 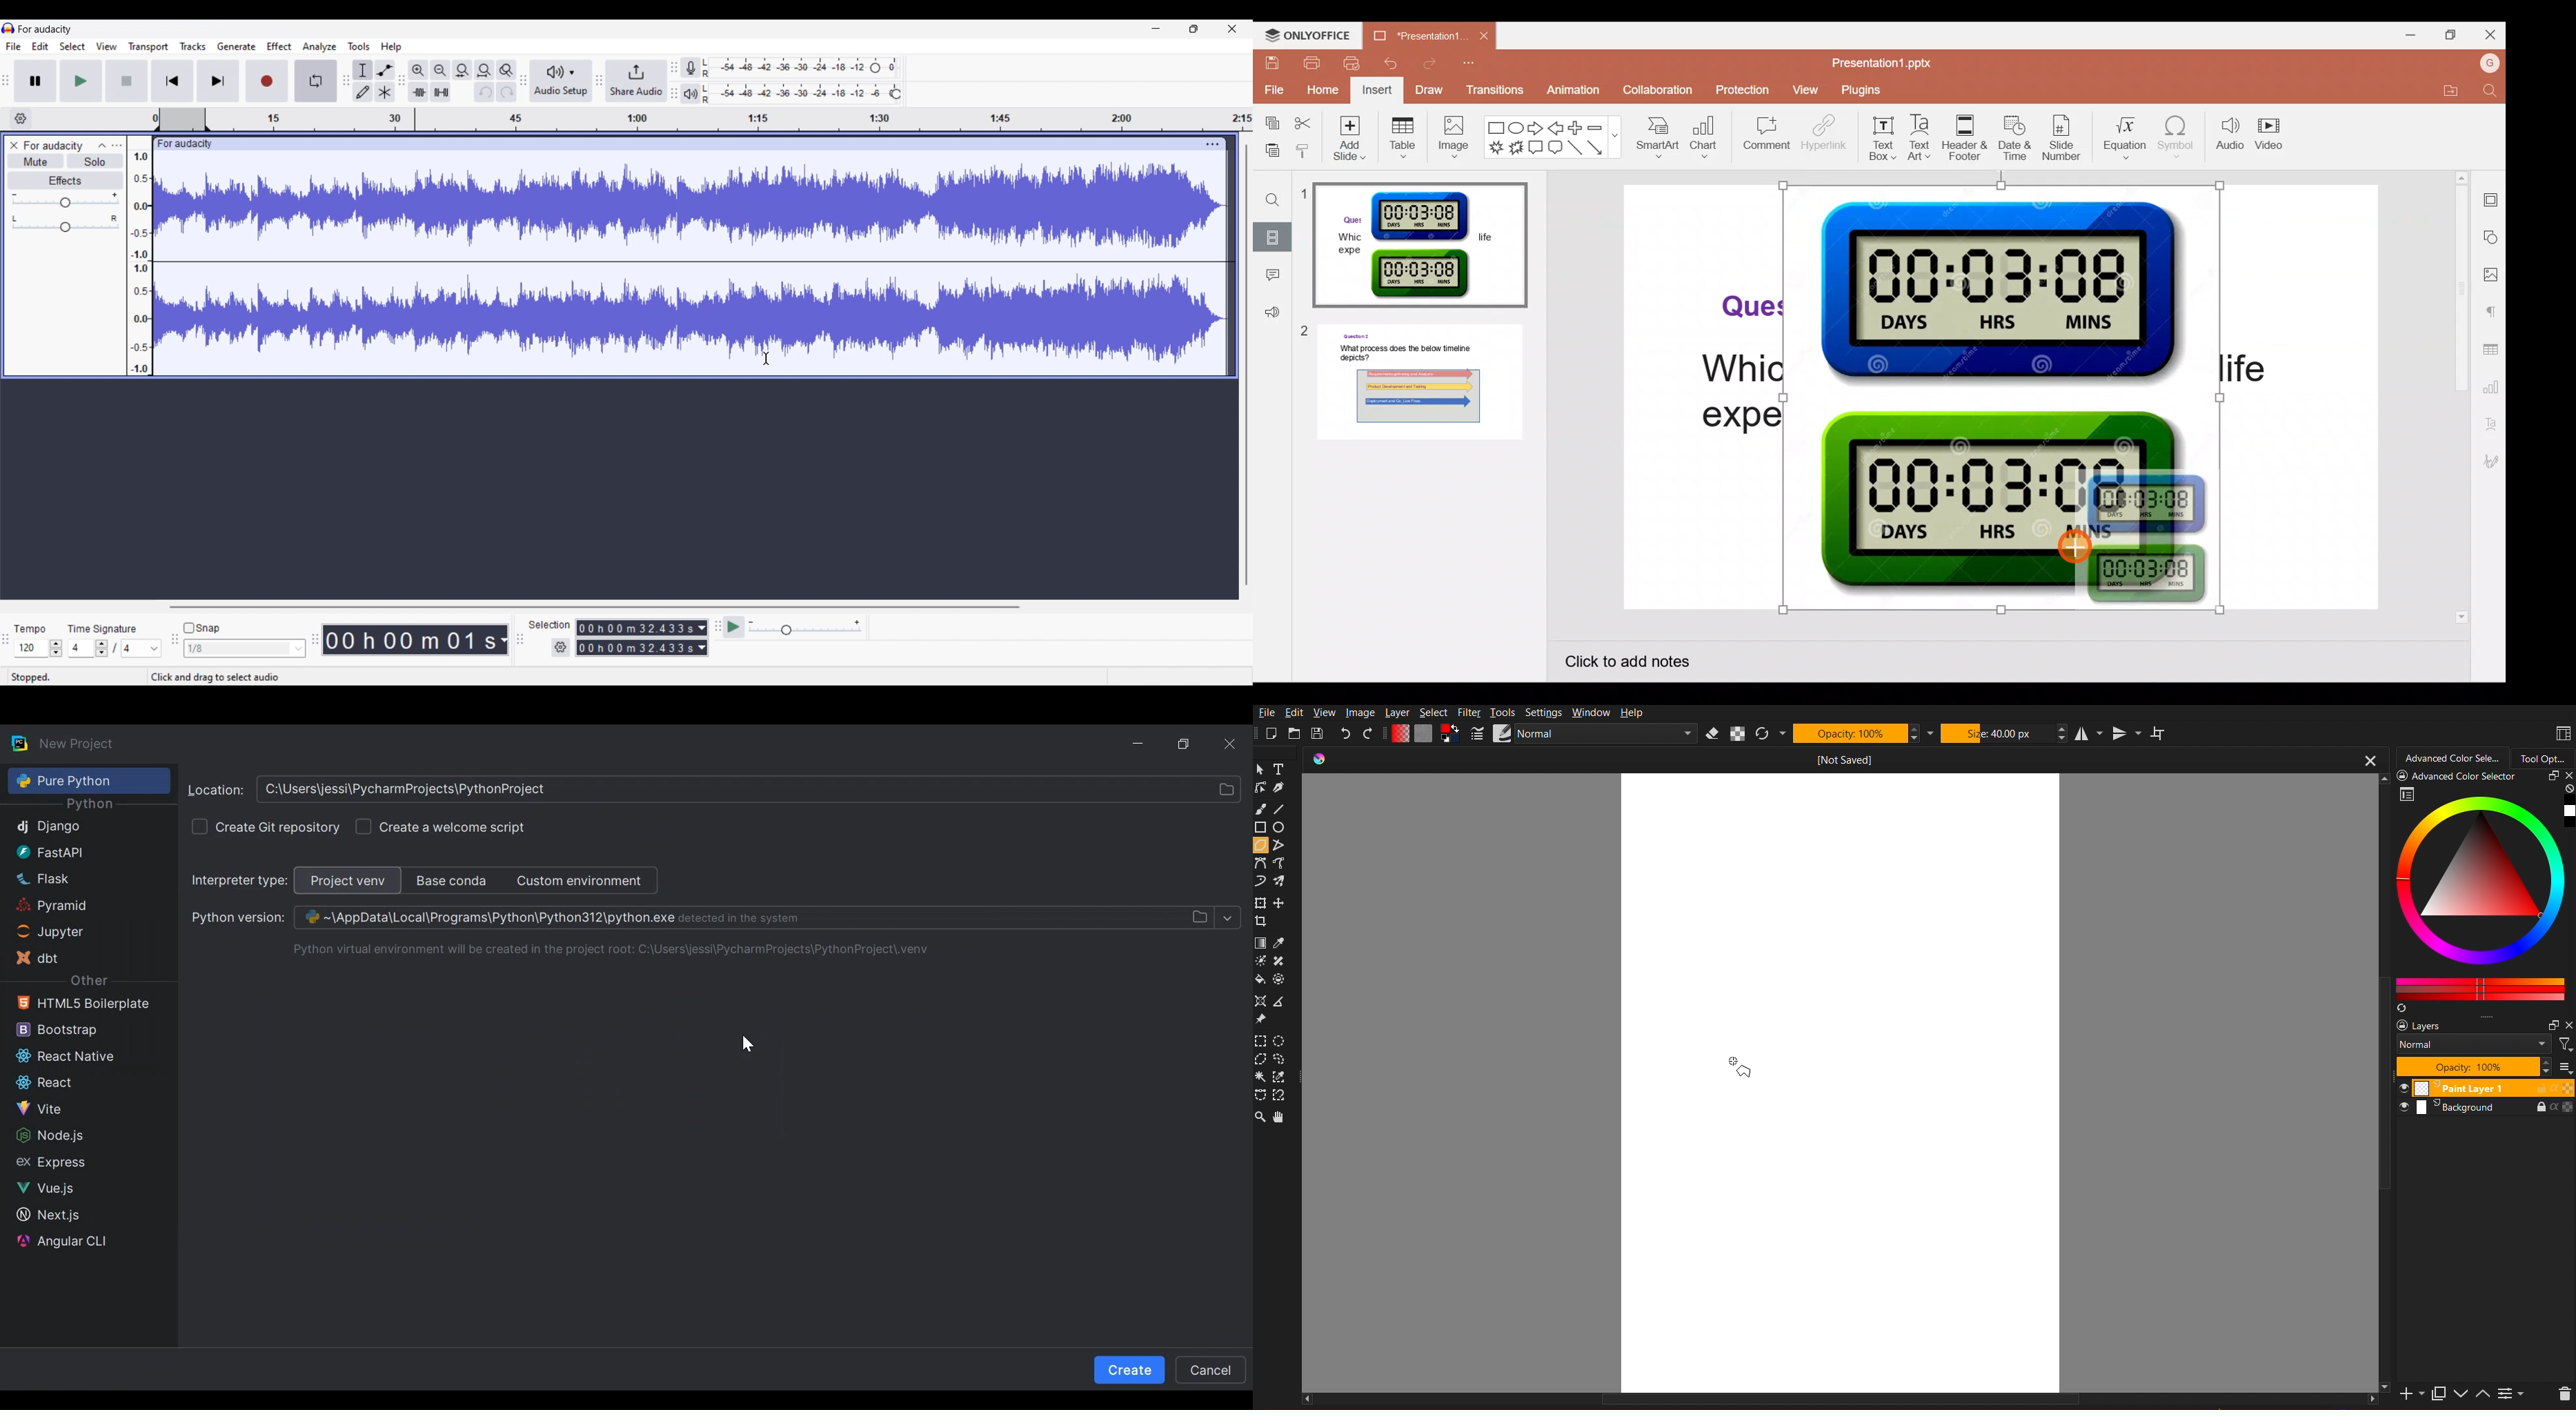 What do you see at coordinates (219, 81) in the screenshot?
I see `Skip/Select to end` at bounding box center [219, 81].